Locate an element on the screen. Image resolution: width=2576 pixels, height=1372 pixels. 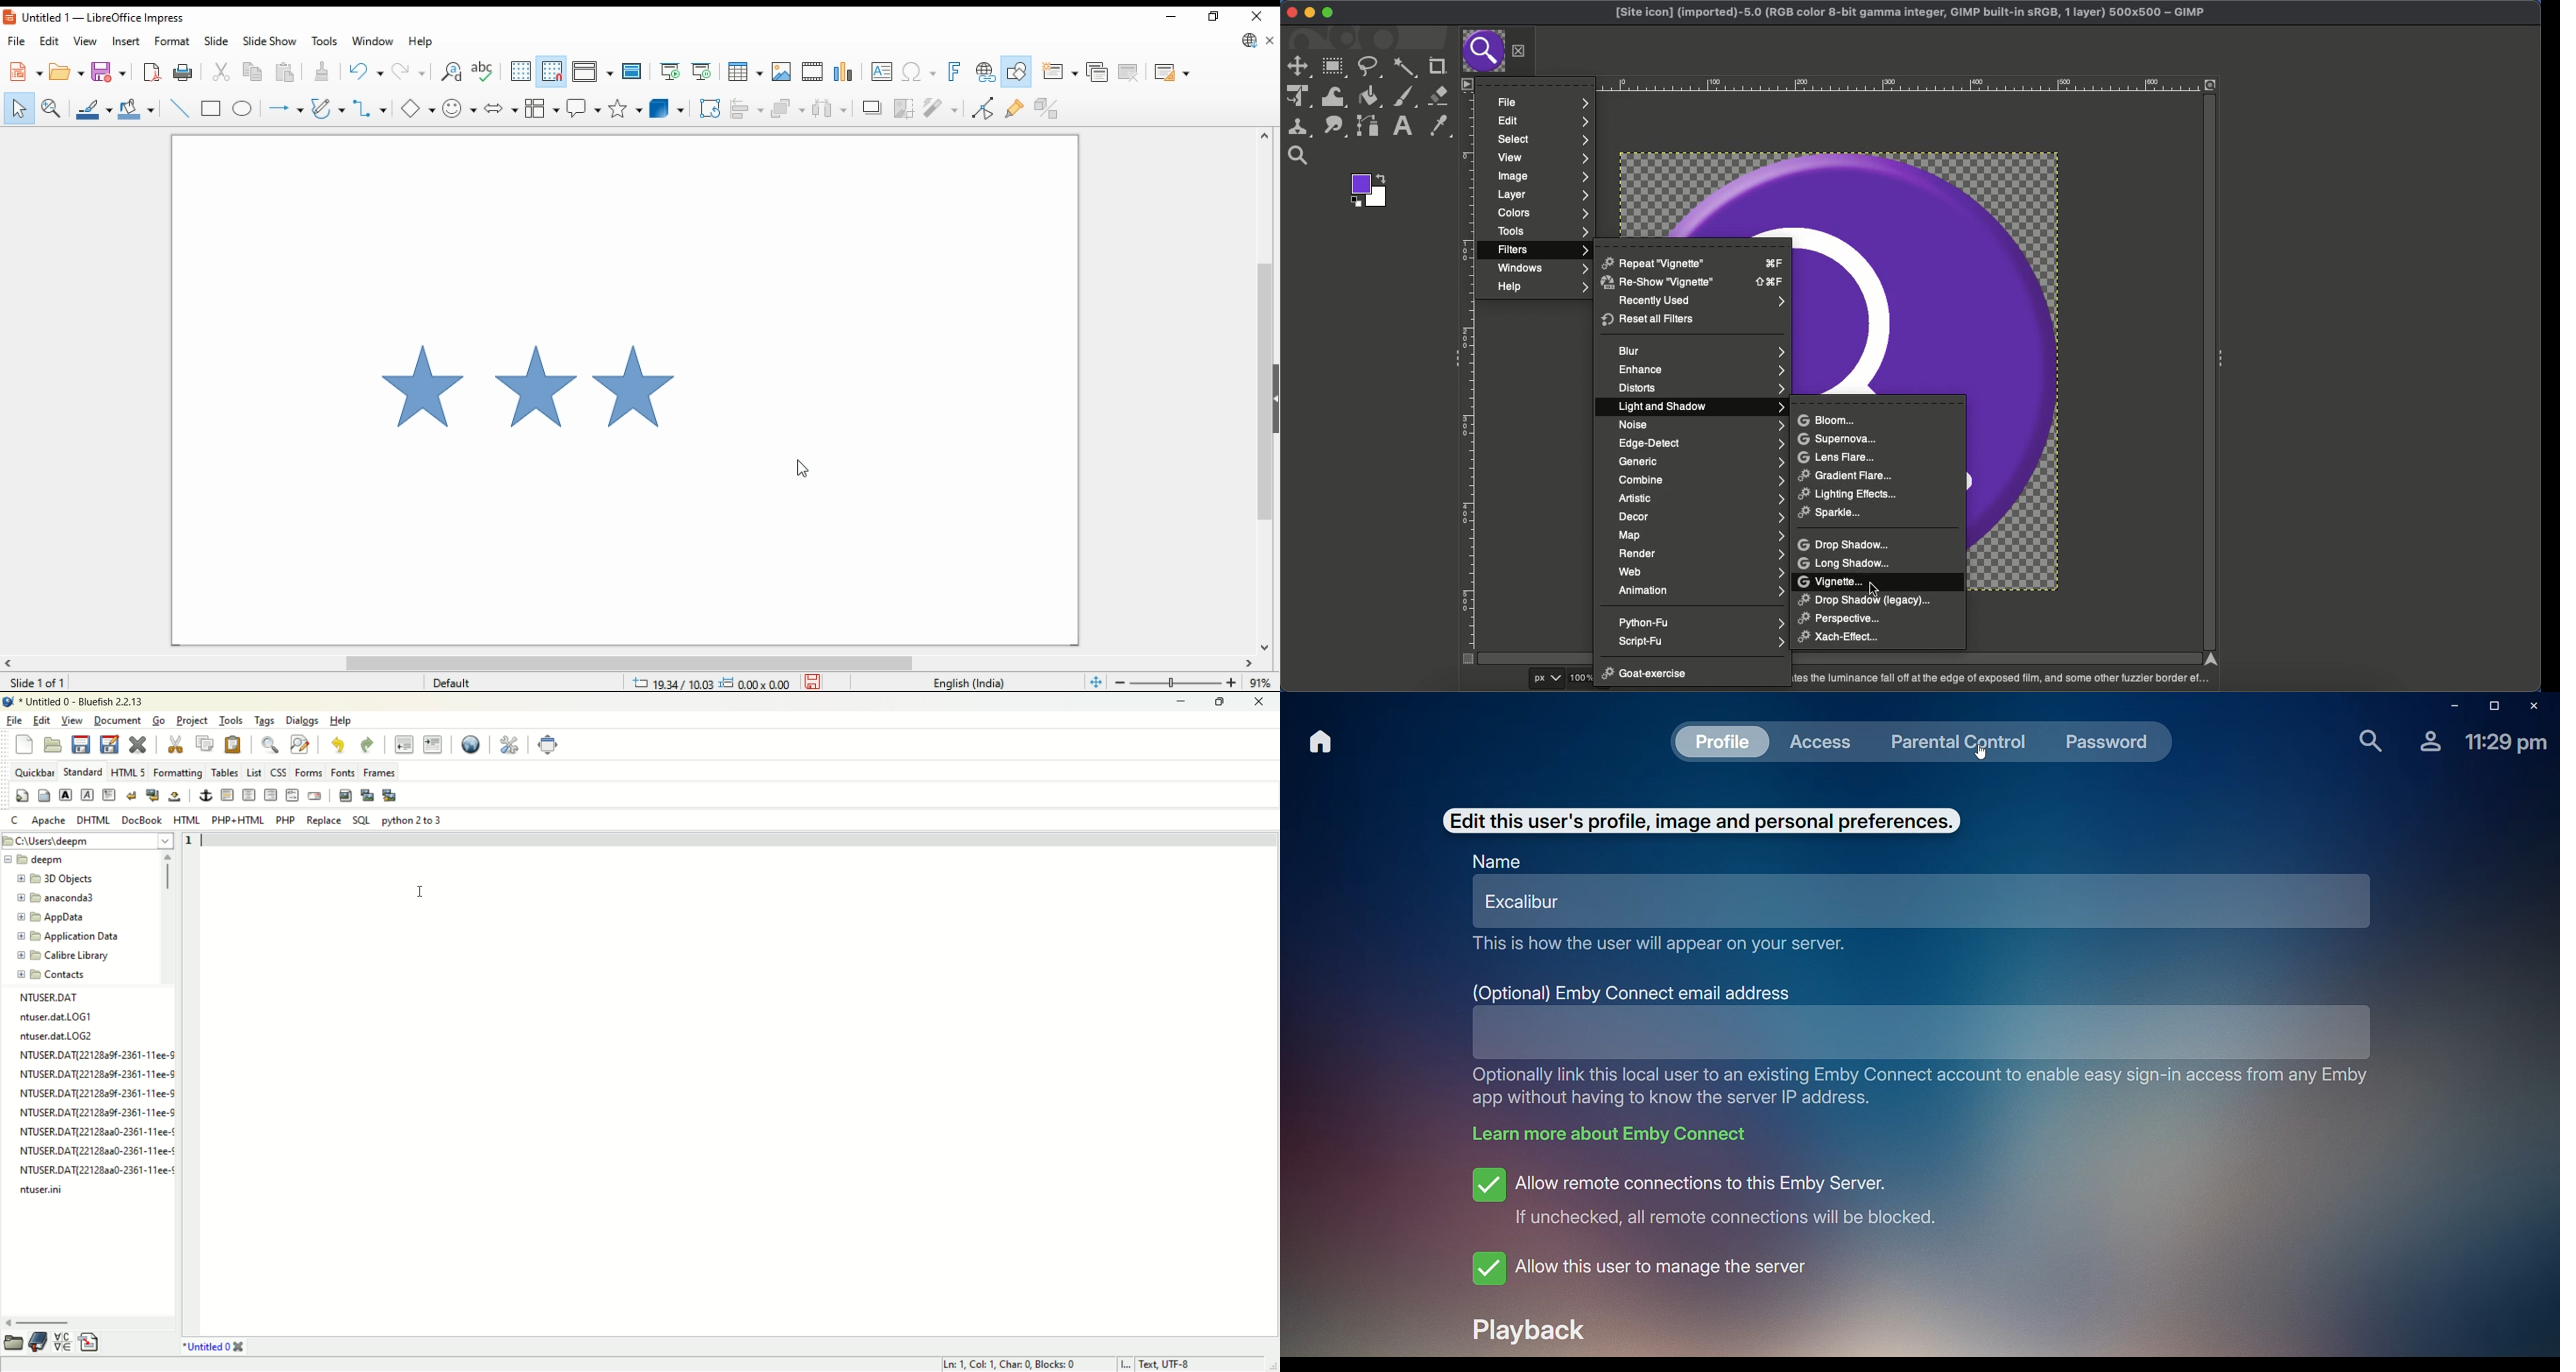
export directly as pdf is located at coordinates (151, 72).